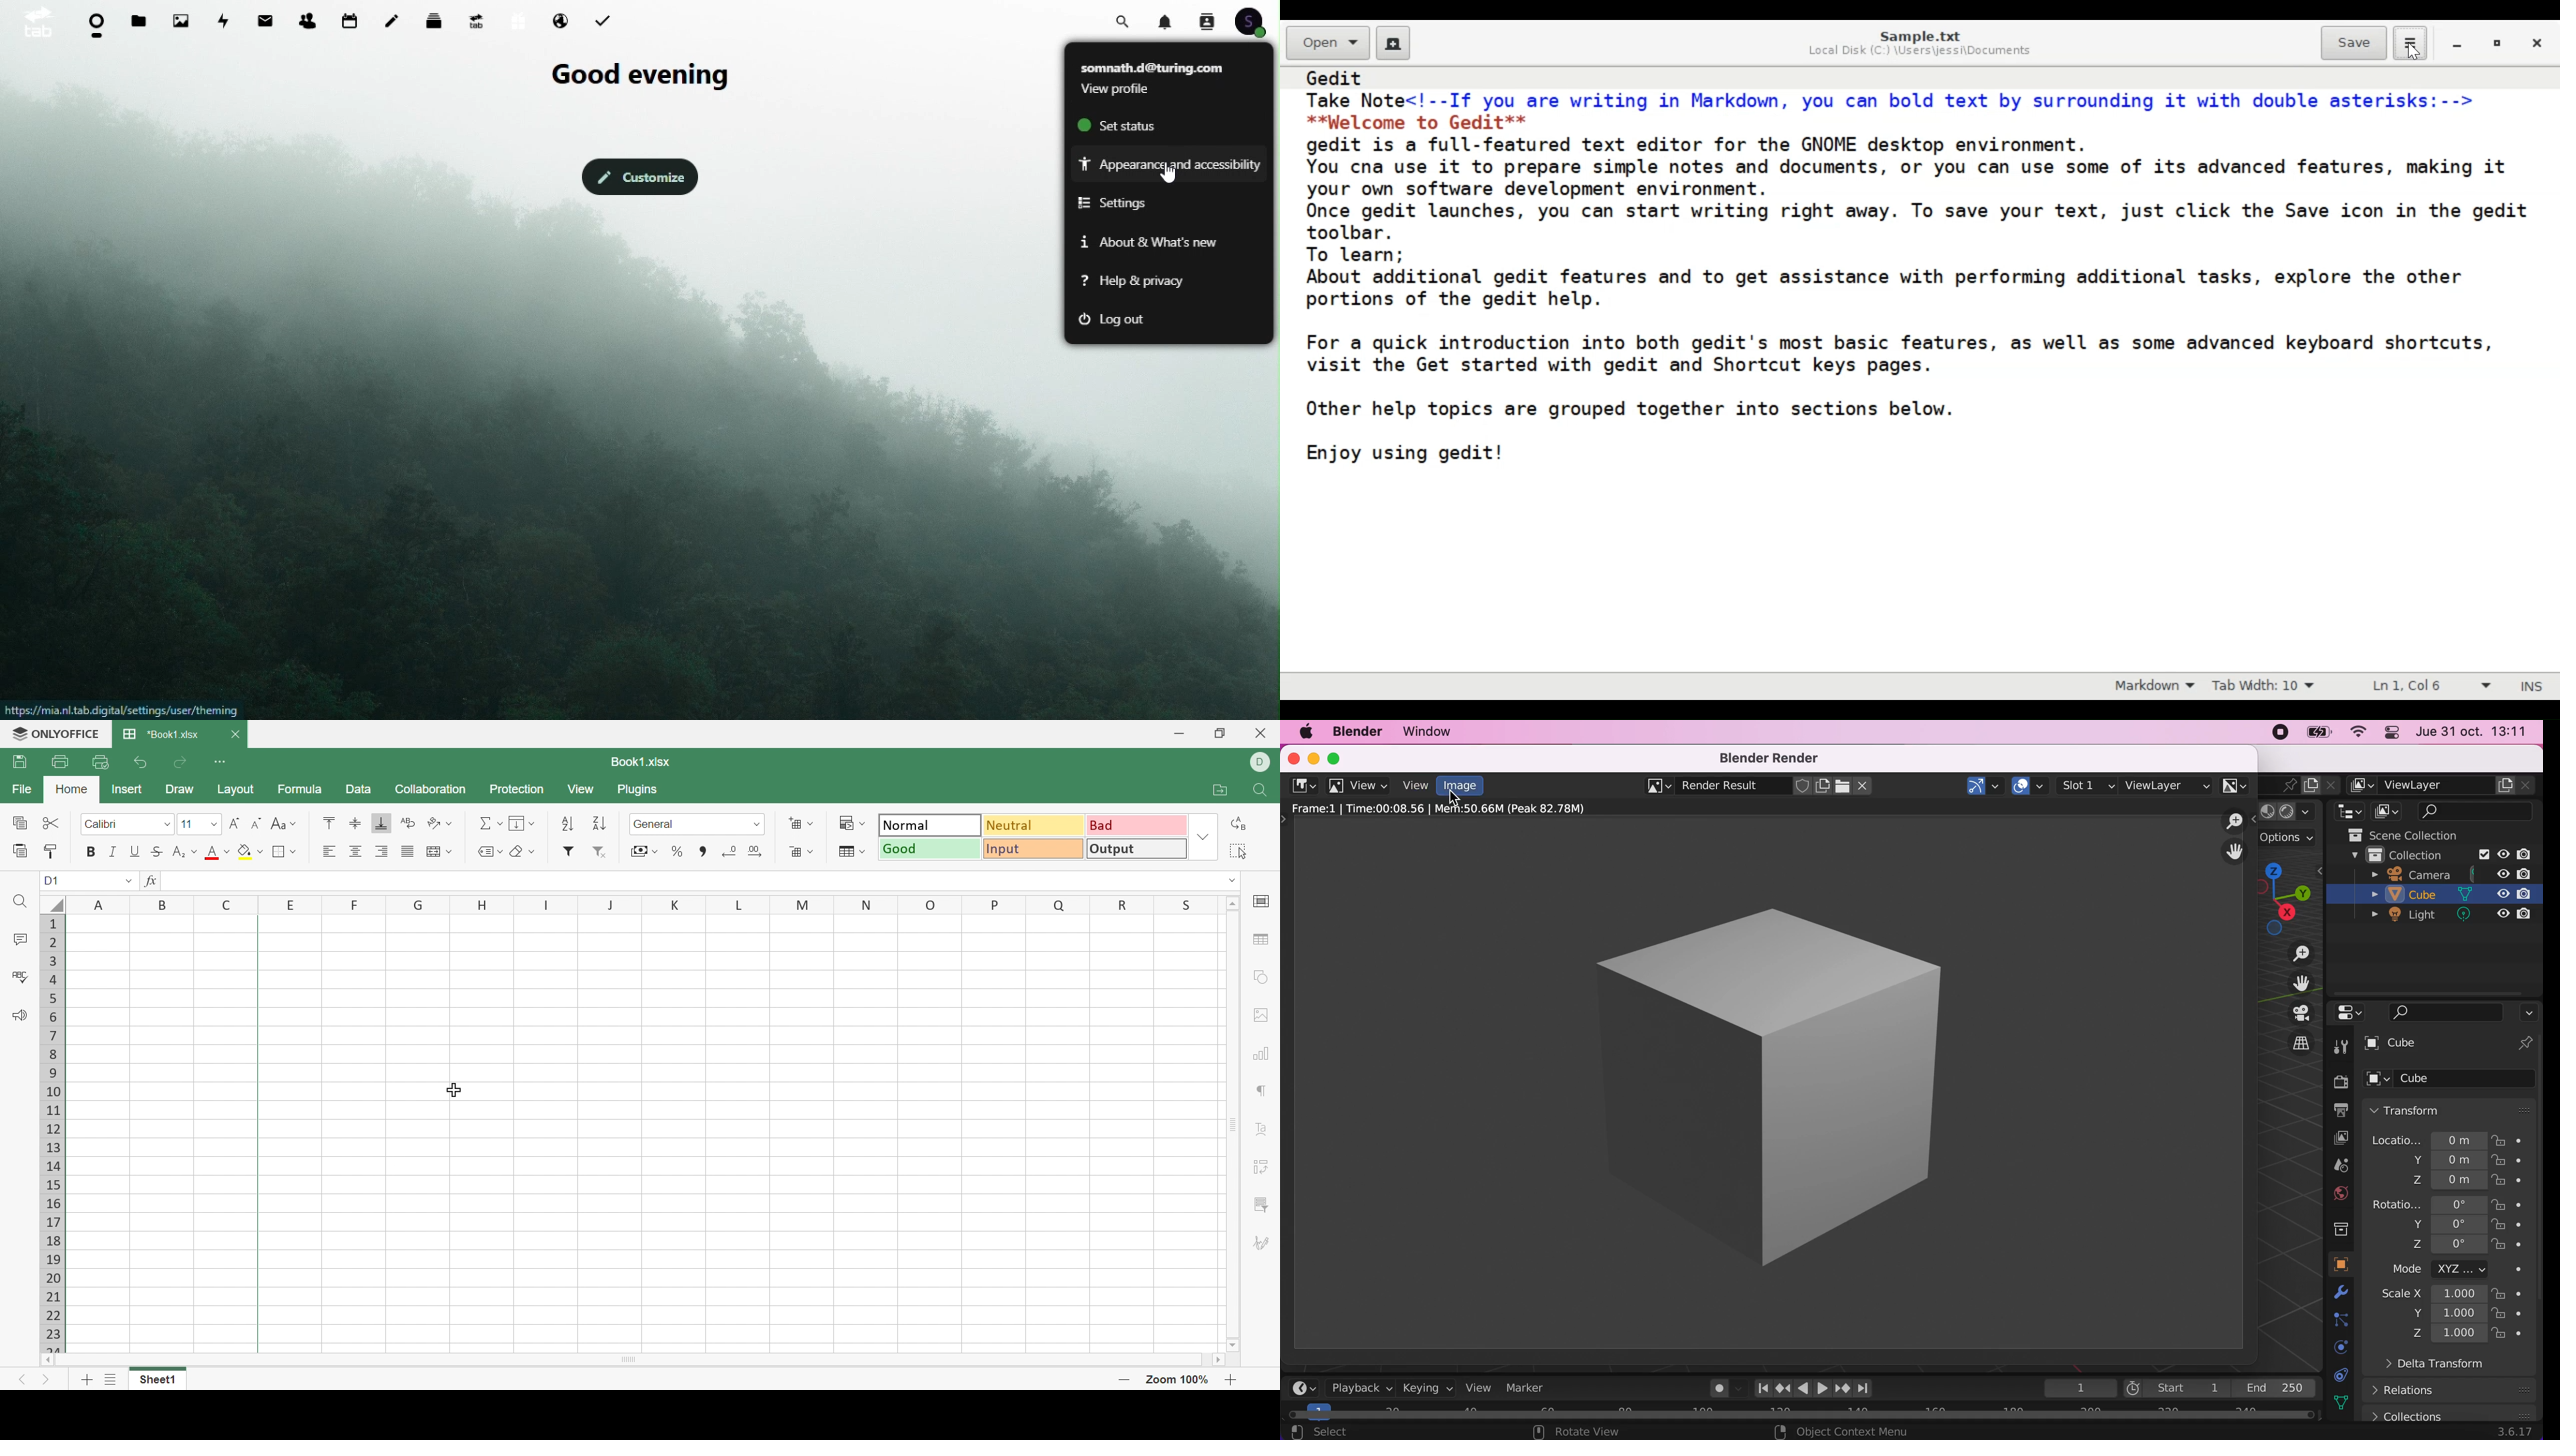 This screenshot has width=2576, height=1456. I want to click on Logout, so click(1129, 320).